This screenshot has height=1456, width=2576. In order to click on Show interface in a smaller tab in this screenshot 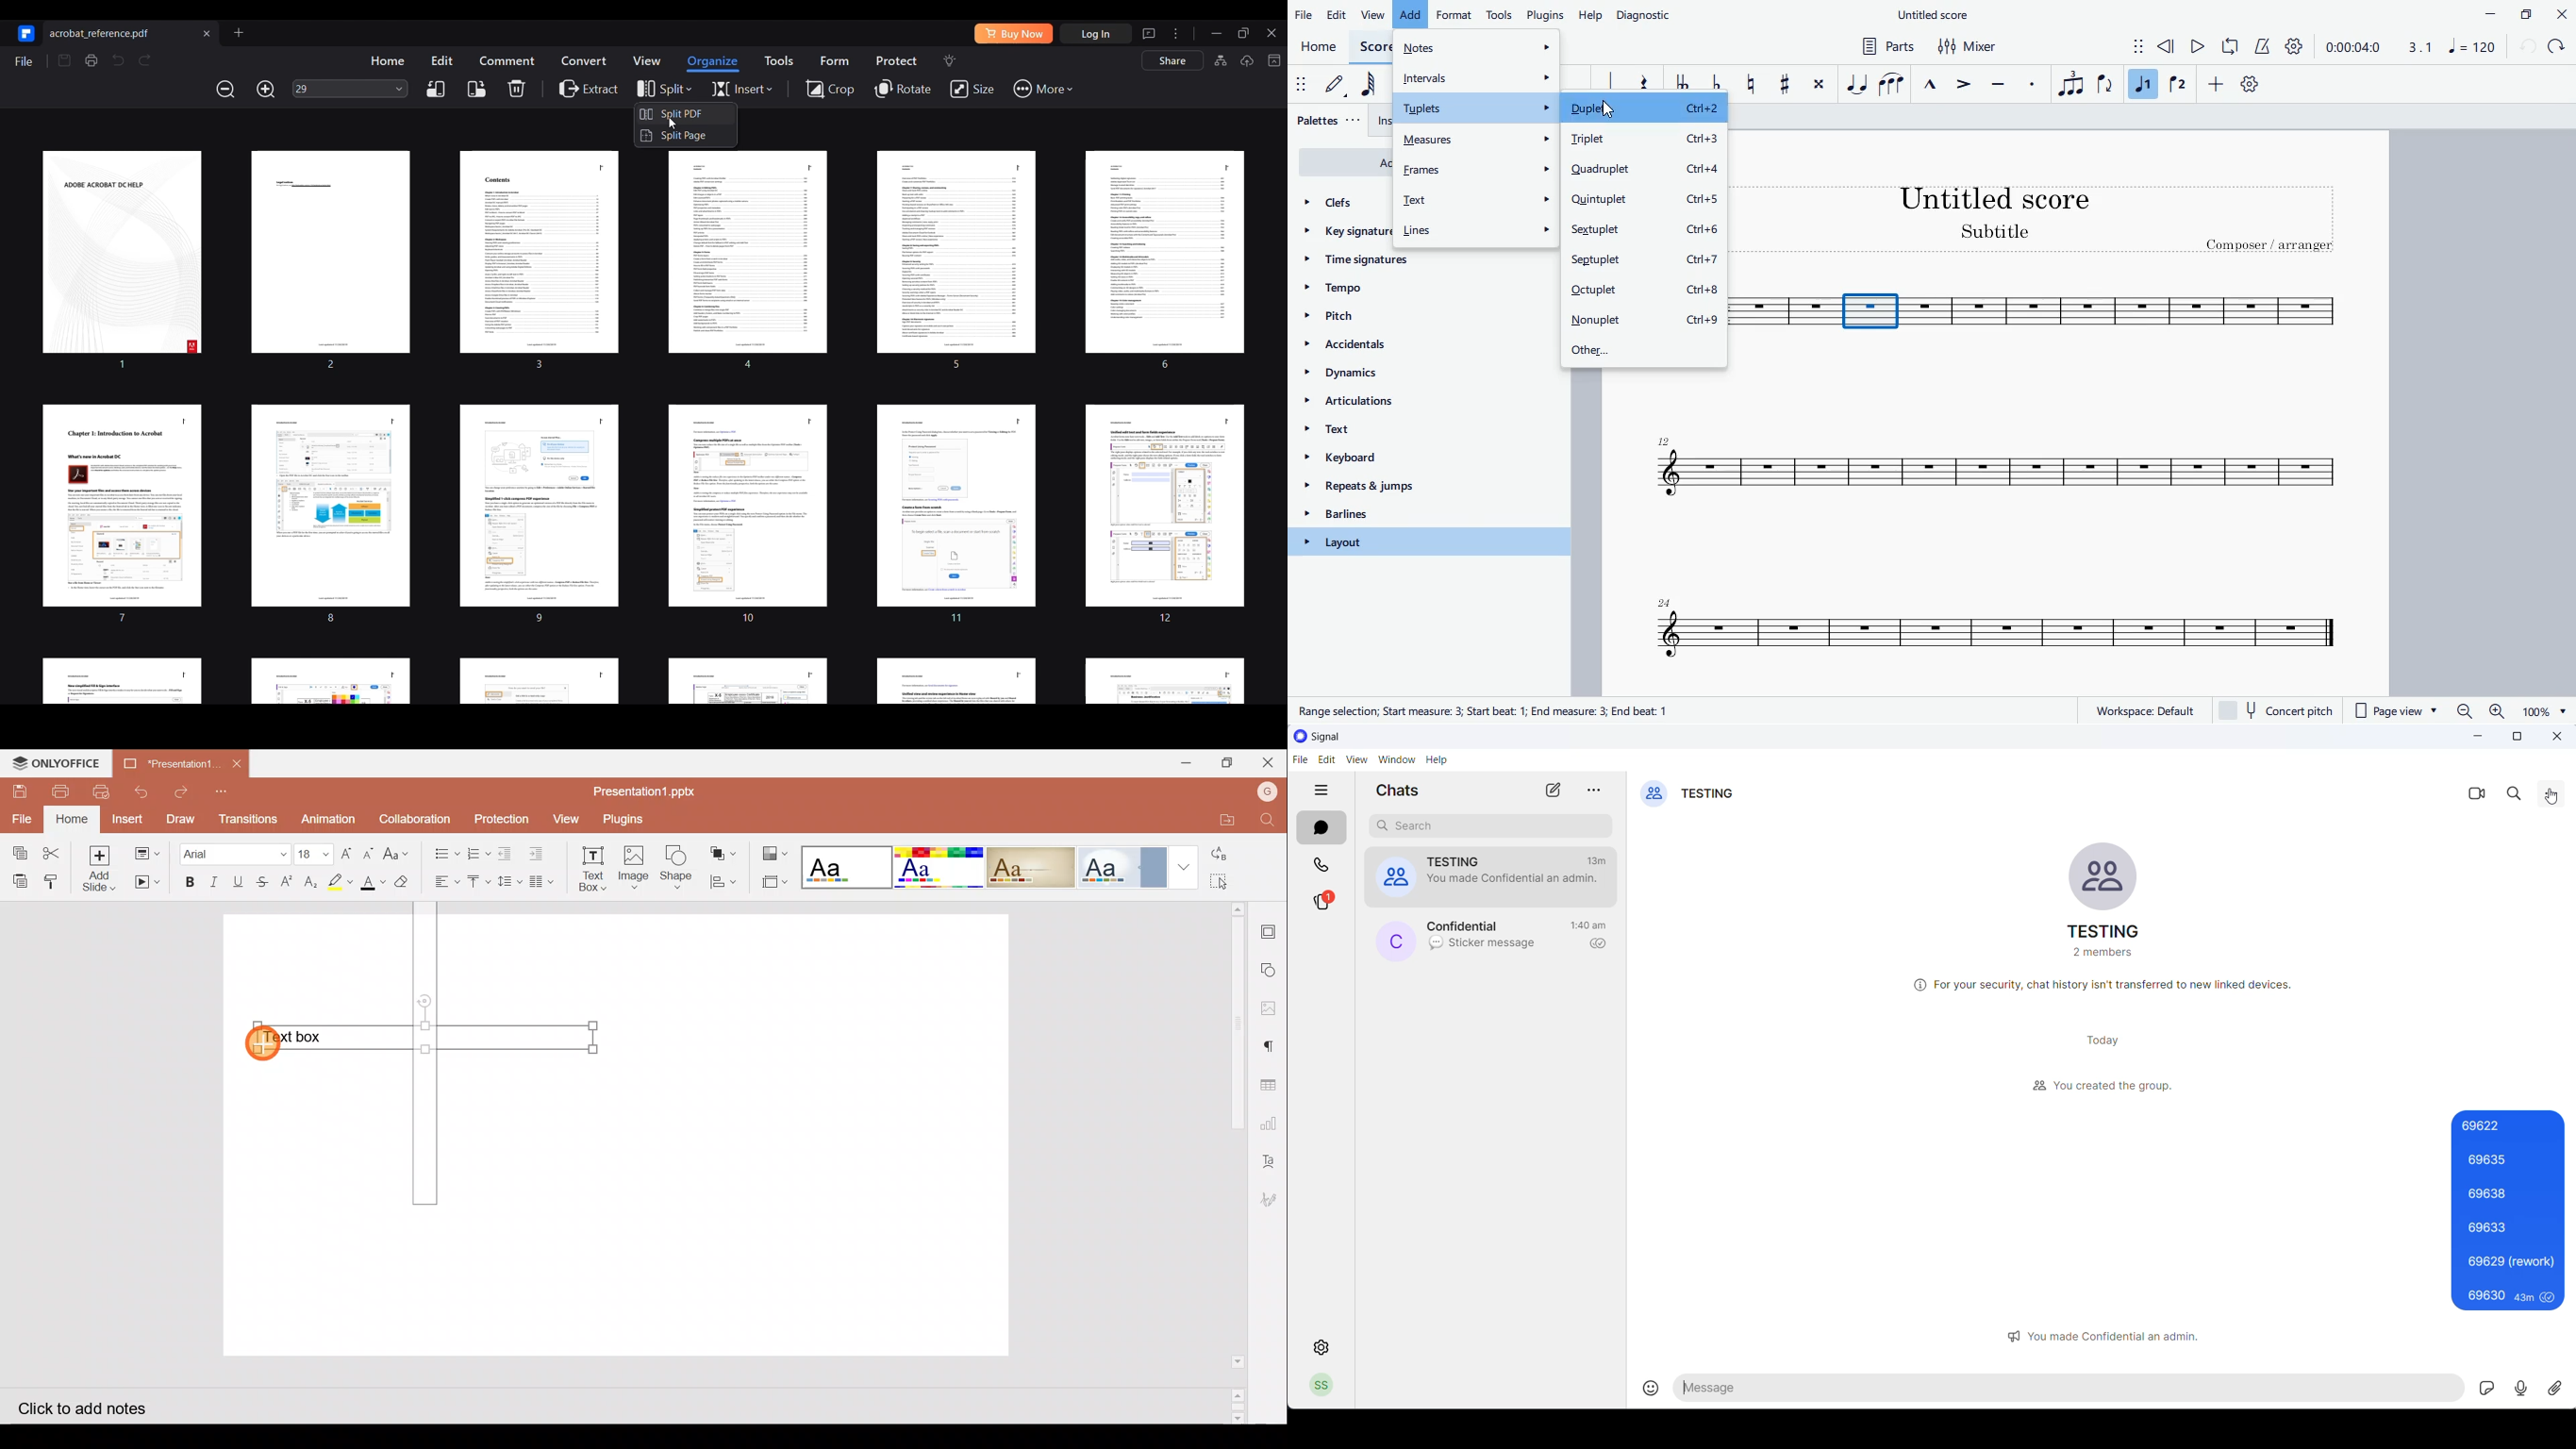, I will do `click(1244, 33)`.